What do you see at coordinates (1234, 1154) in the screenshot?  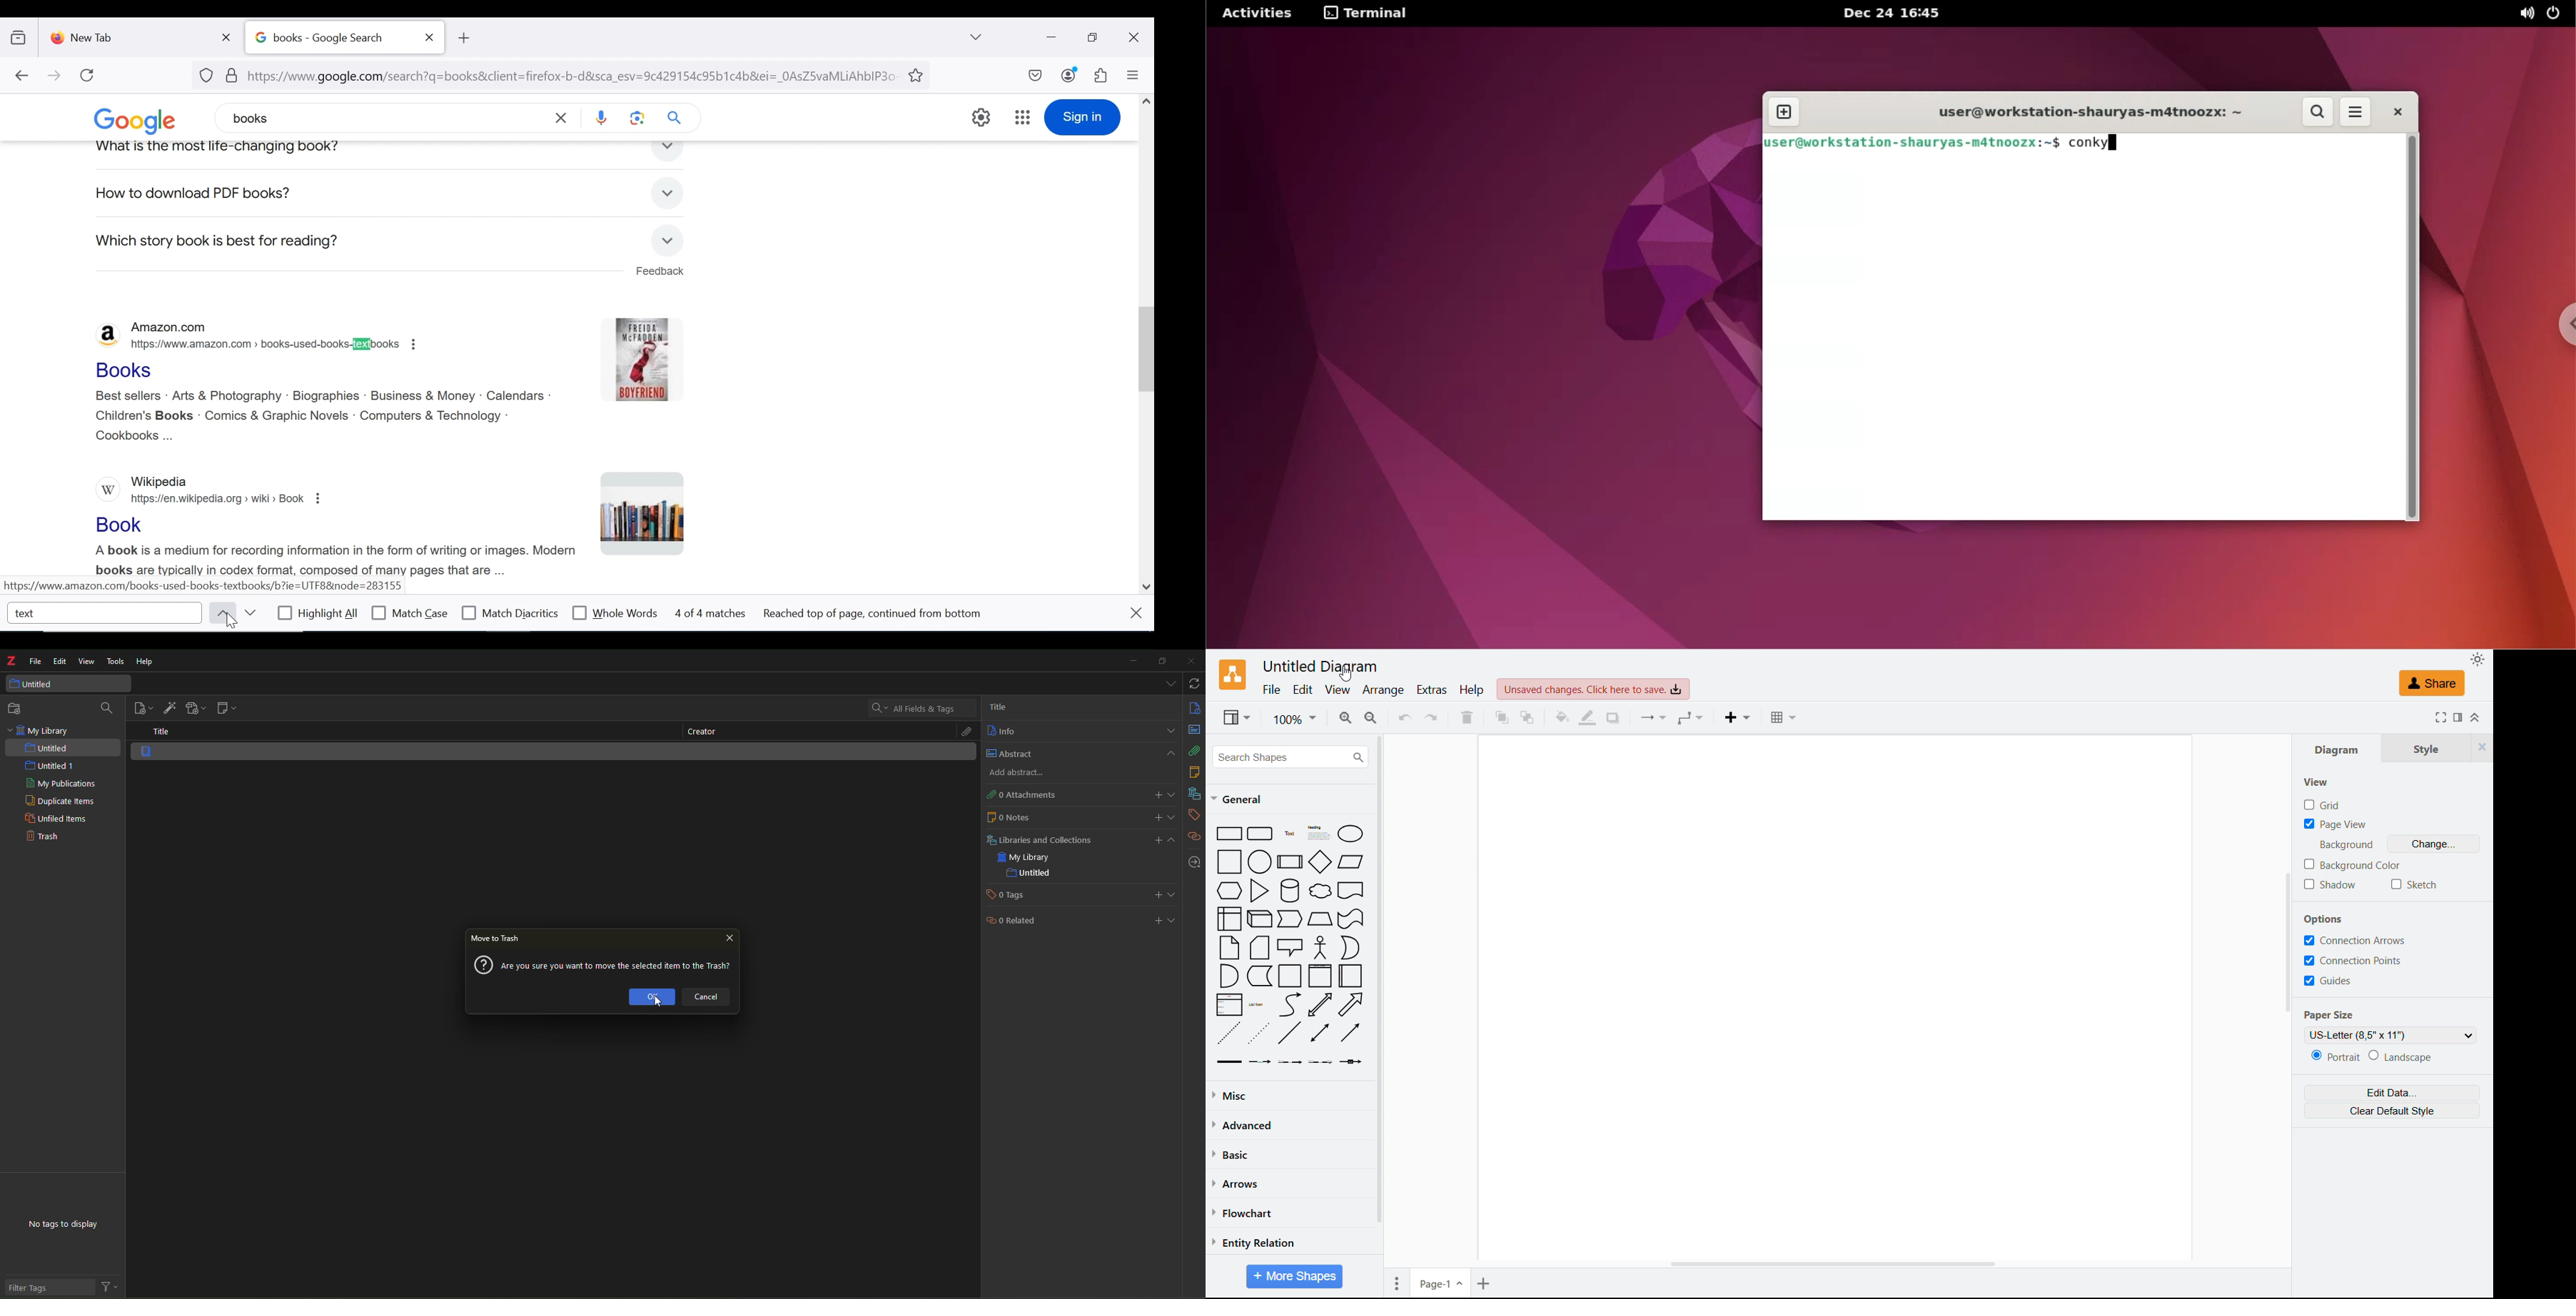 I see `Basic ` at bounding box center [1234, 1154].